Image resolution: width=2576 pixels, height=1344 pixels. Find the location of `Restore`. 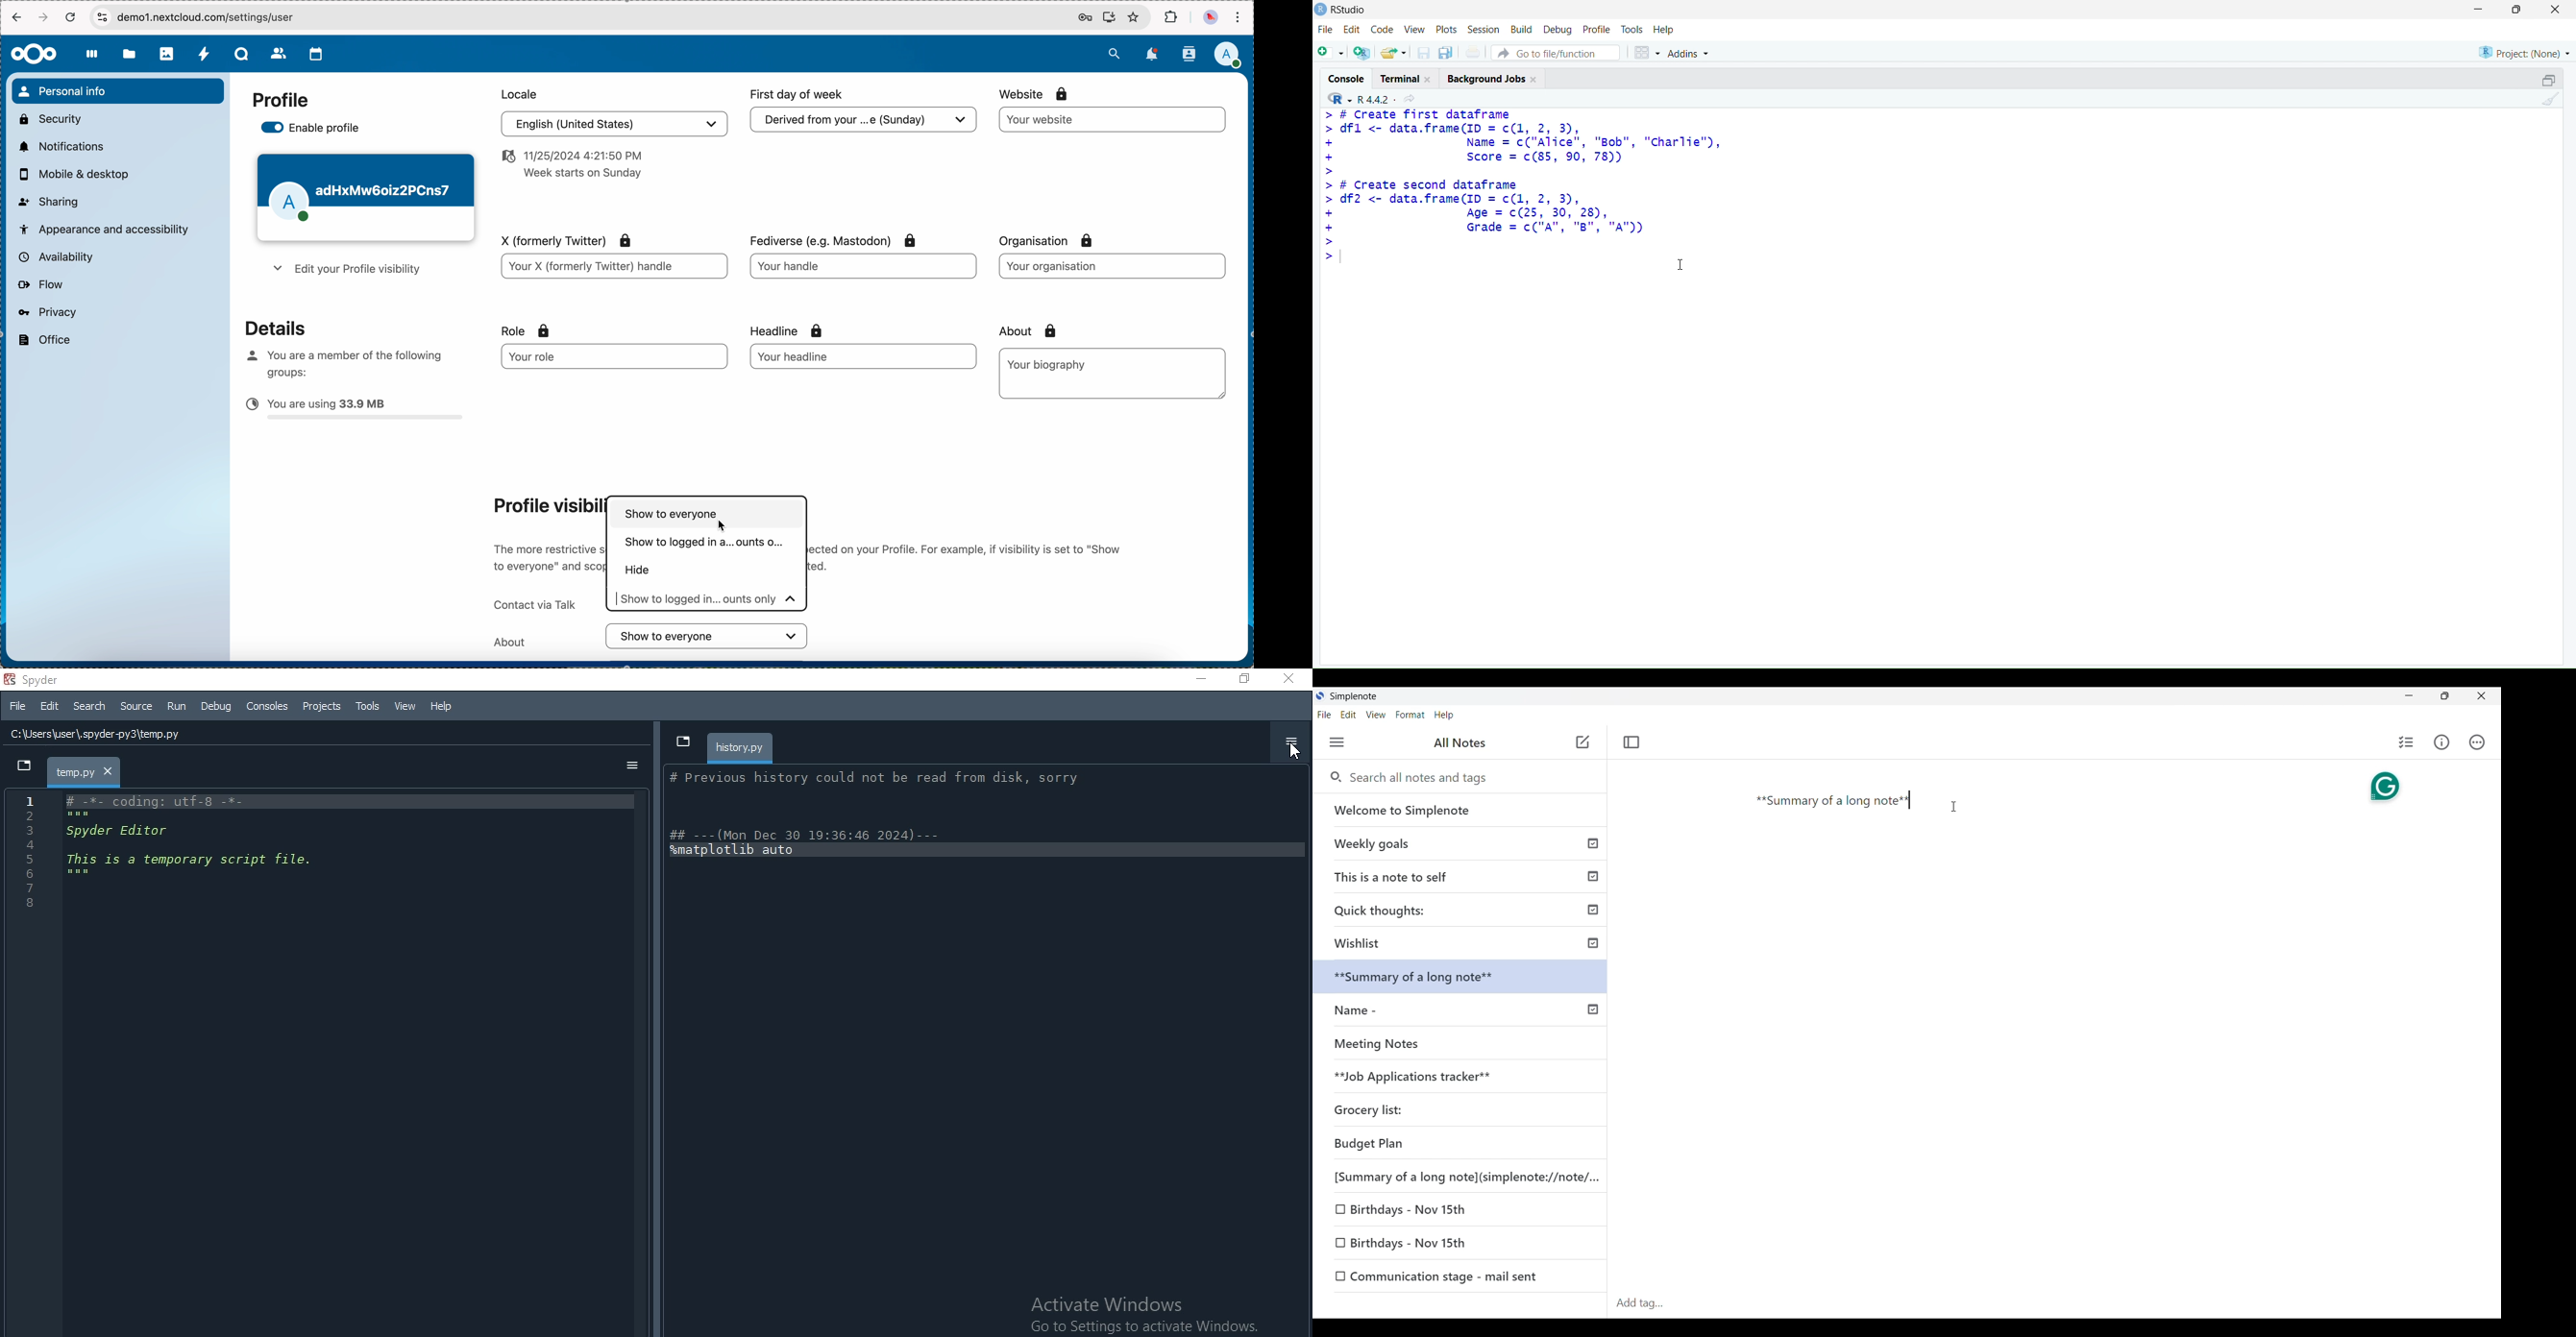

Restore is located at coordinates (1244, 678).